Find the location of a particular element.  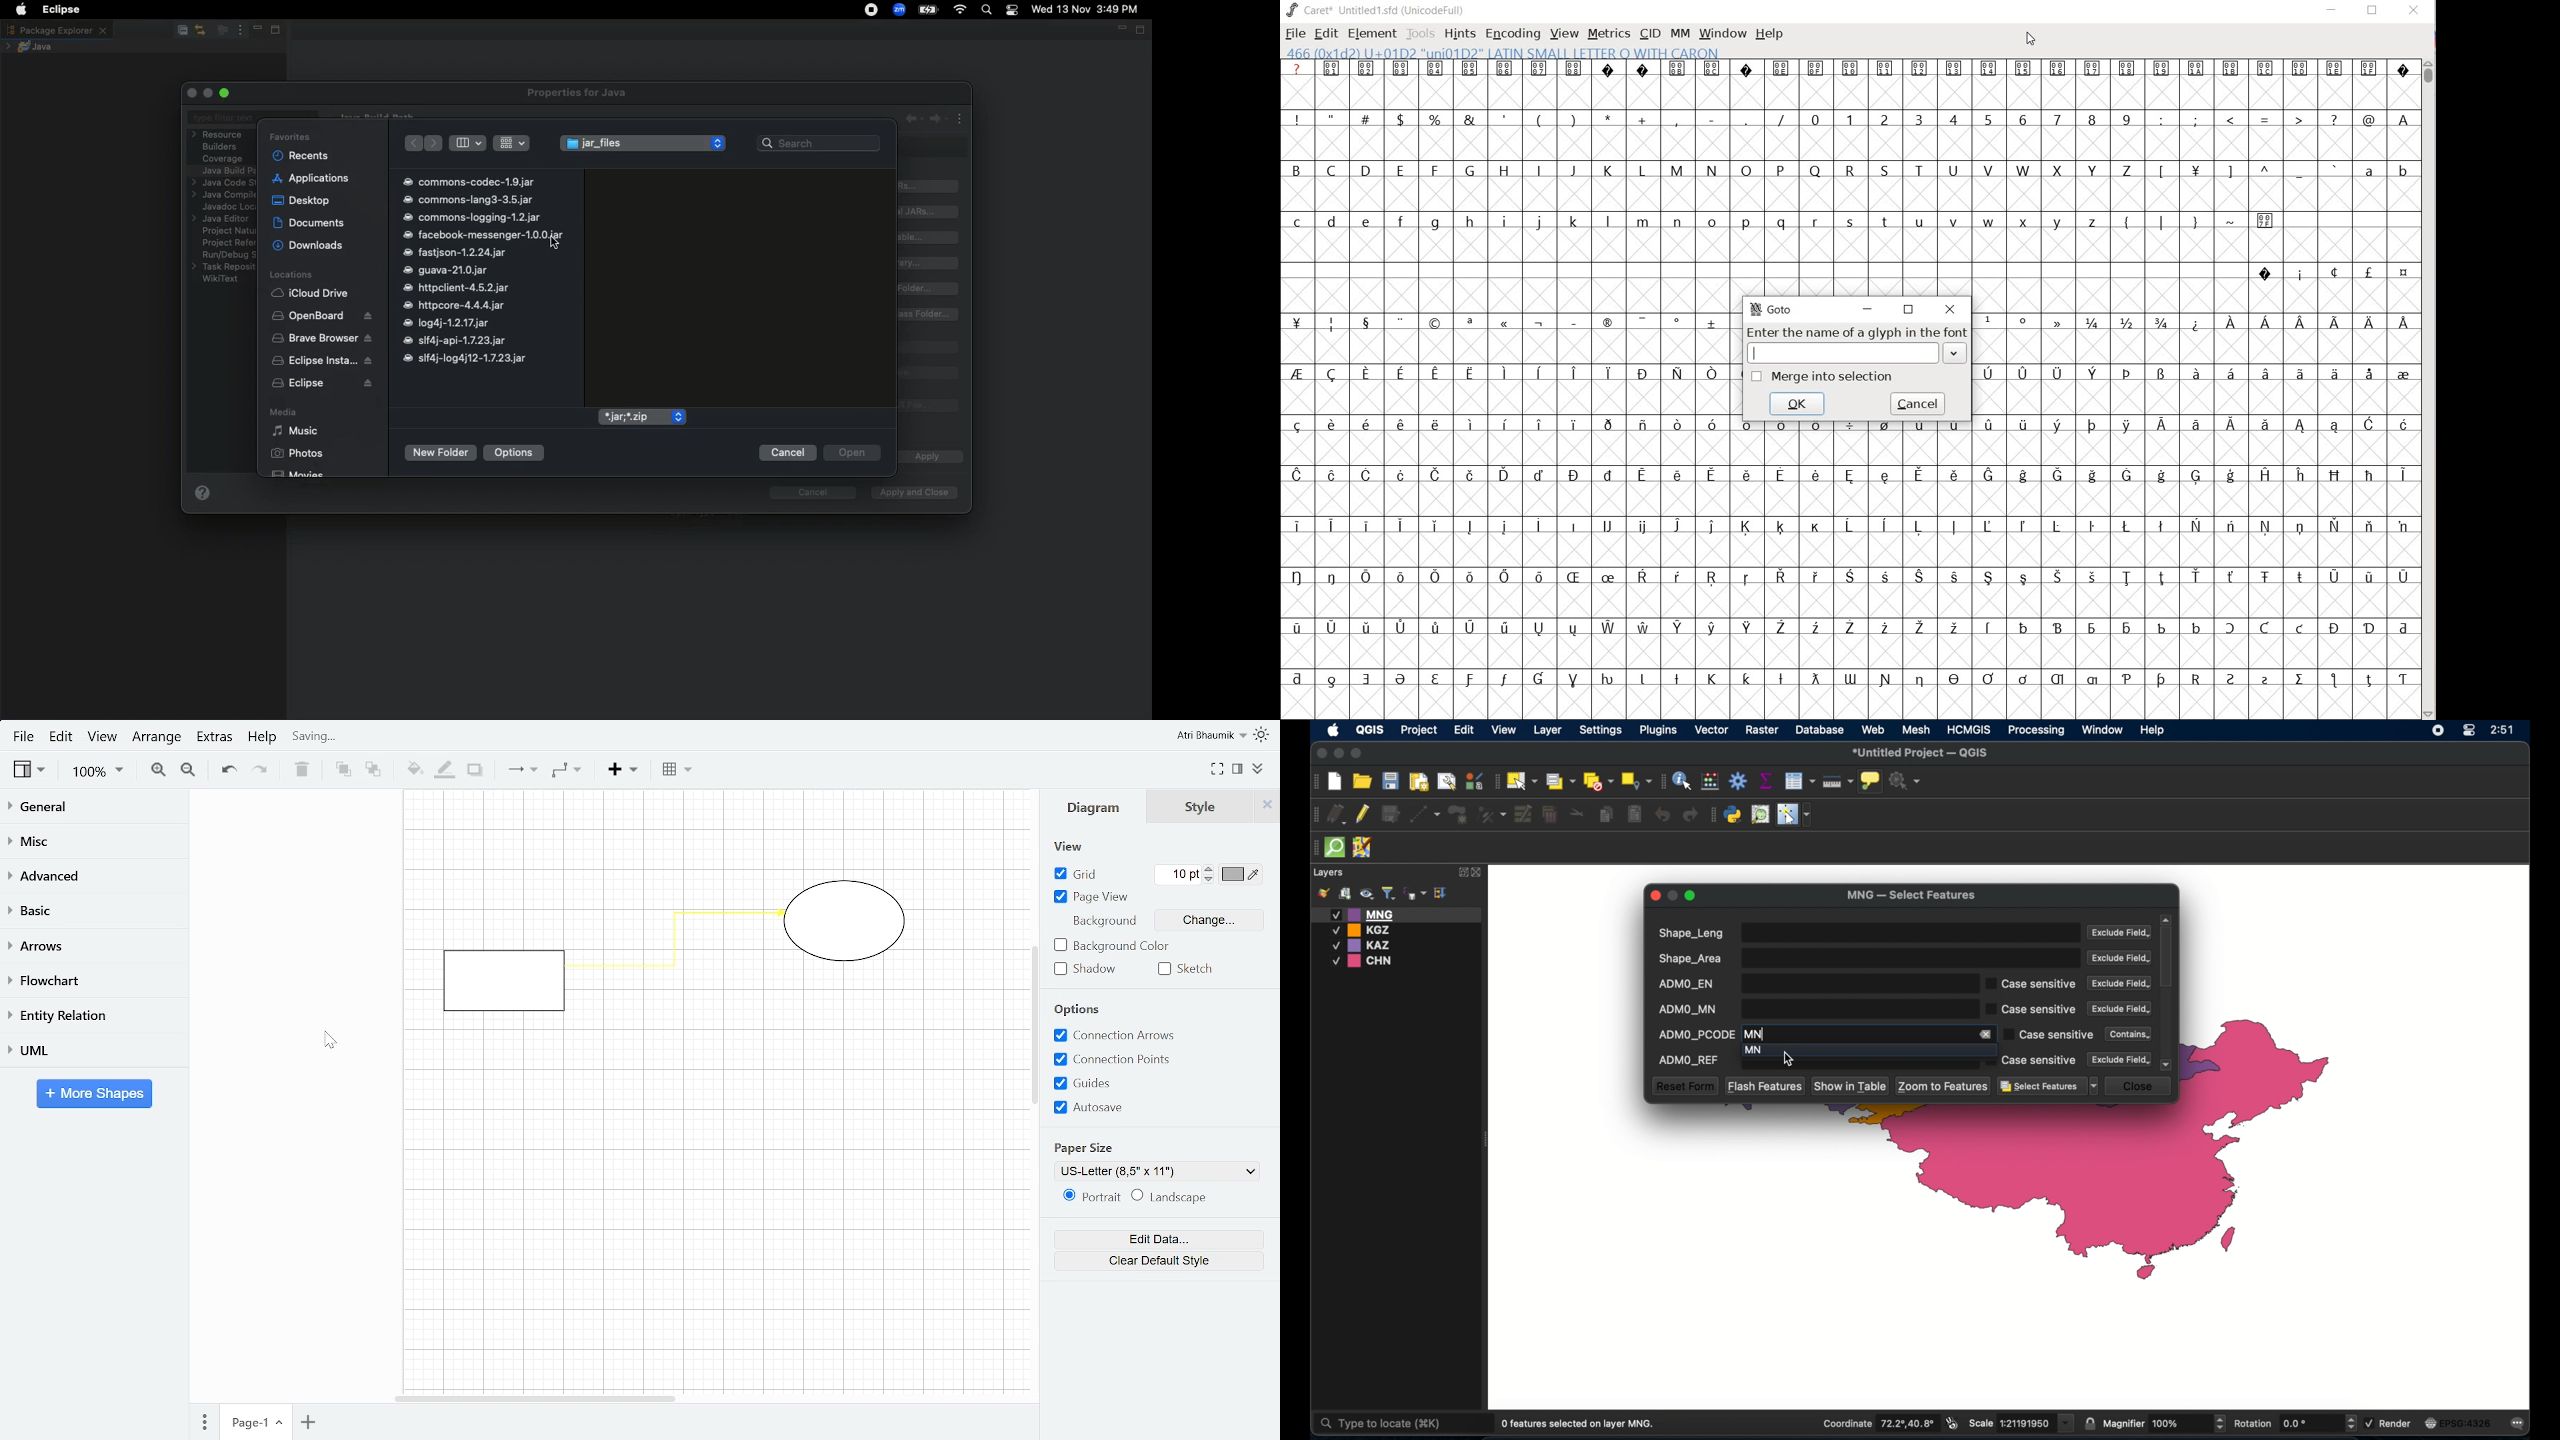

Java code style is located at coordinates (222, 183).